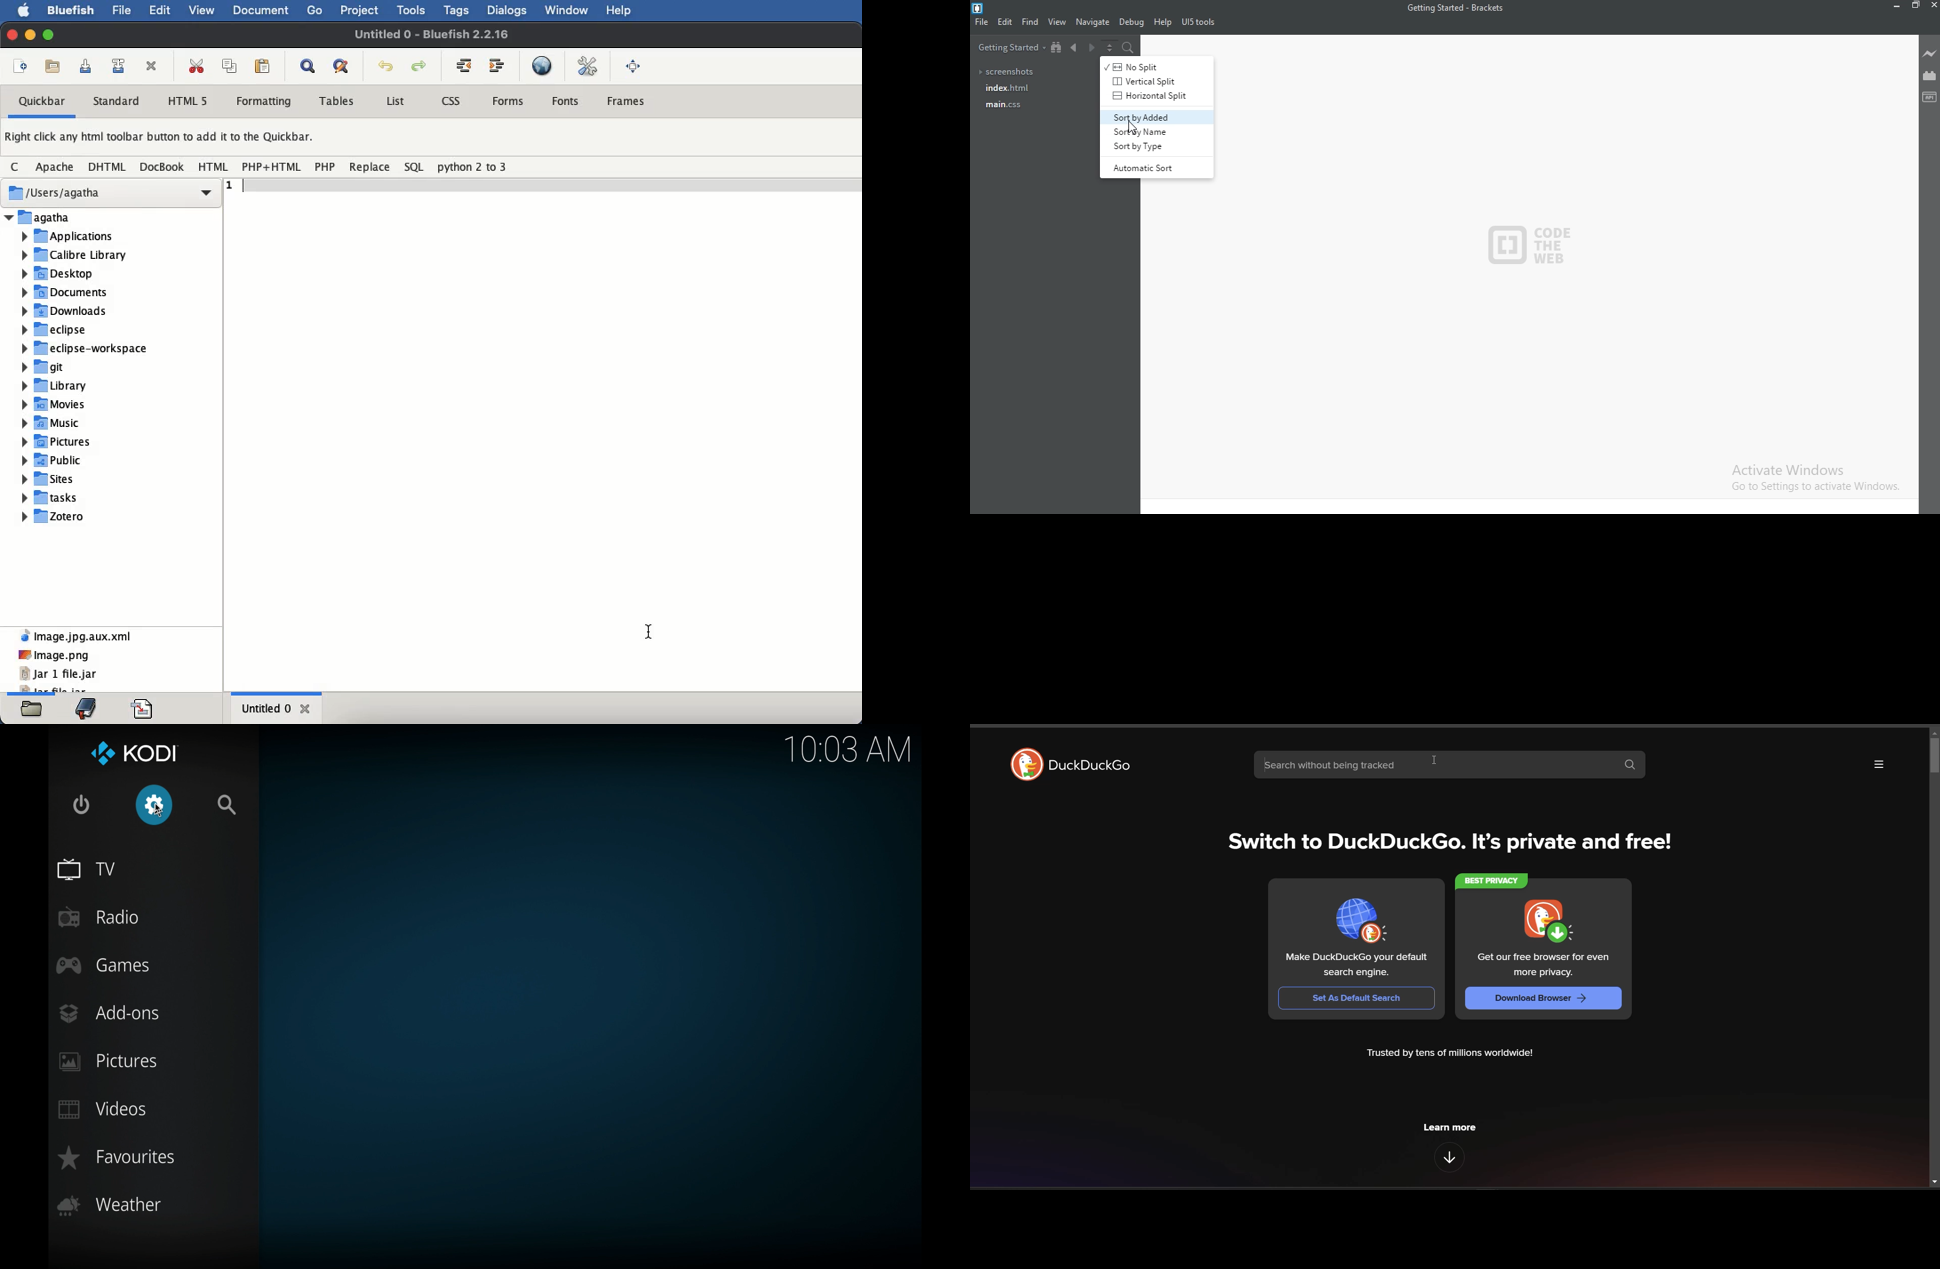 Image resolution: width=1960 pixels, height=1288 pixels. I want to click on no split , so click(1146, 66).